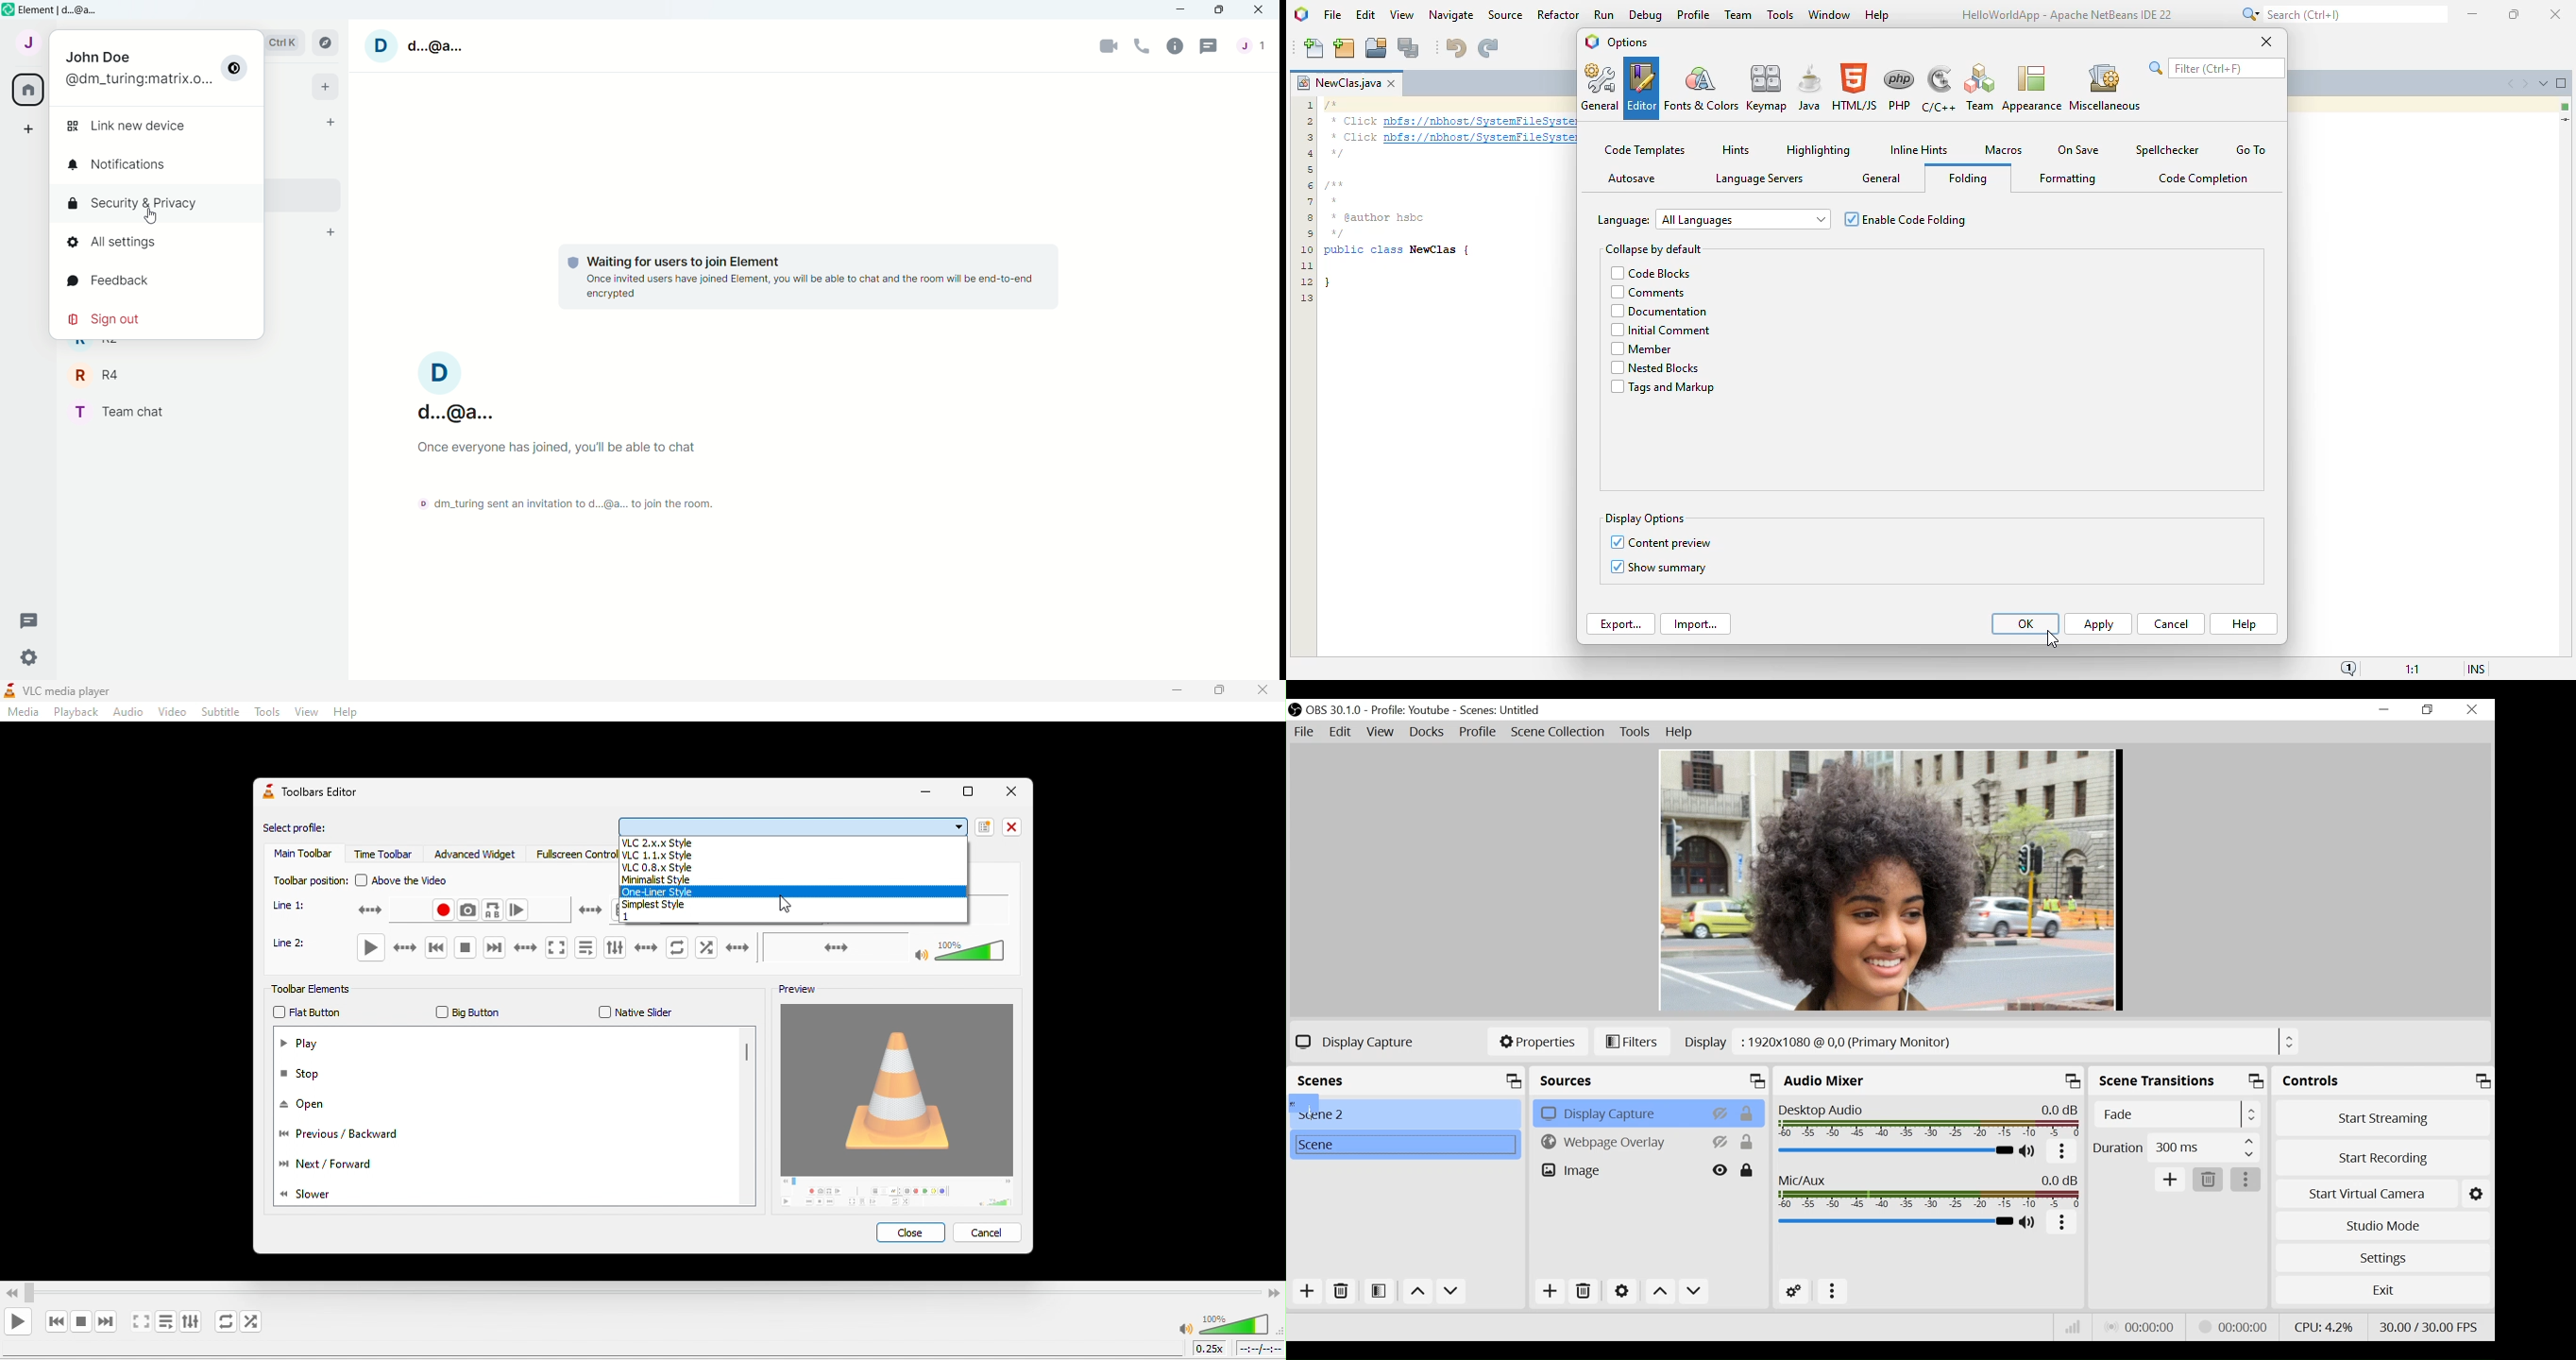  What do you see at coordinates (1721, 1170) in the screenshot?
I see `Hide/Display` at bounding box center [1721, 1170].